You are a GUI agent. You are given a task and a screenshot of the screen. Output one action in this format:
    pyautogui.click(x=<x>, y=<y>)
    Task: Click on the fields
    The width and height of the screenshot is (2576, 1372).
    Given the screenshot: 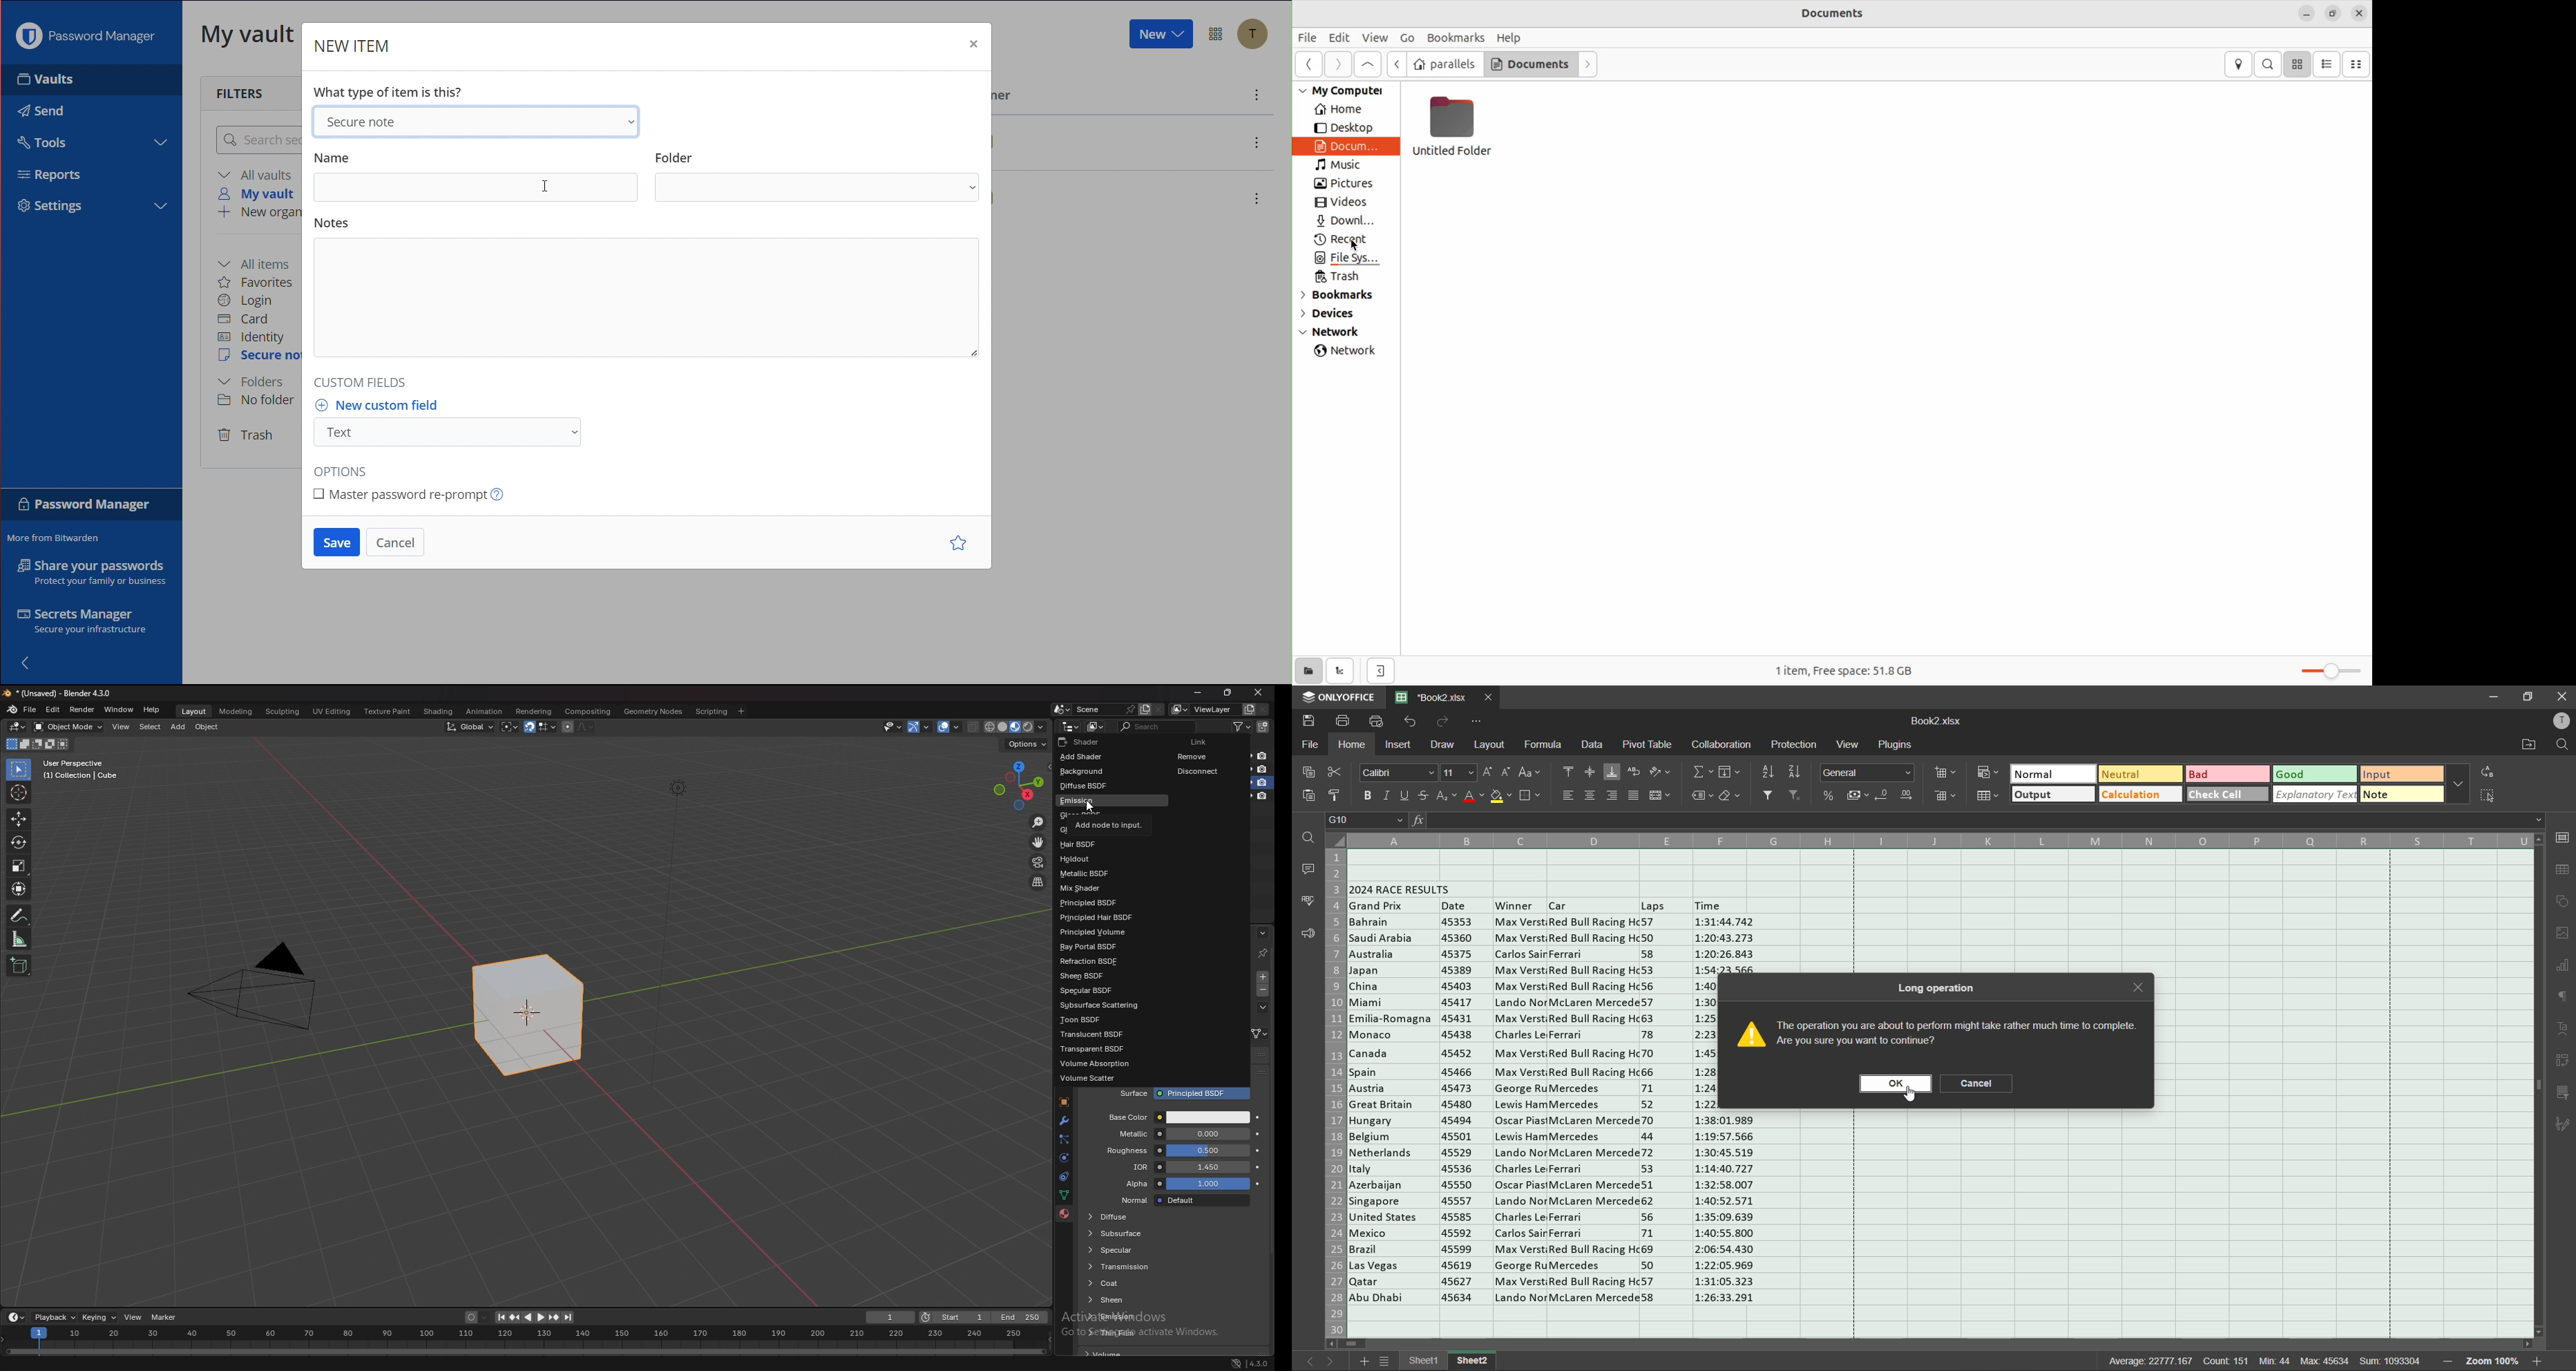 What is the action you would take?
    pyautogui.click(x=1730, y=773)
    